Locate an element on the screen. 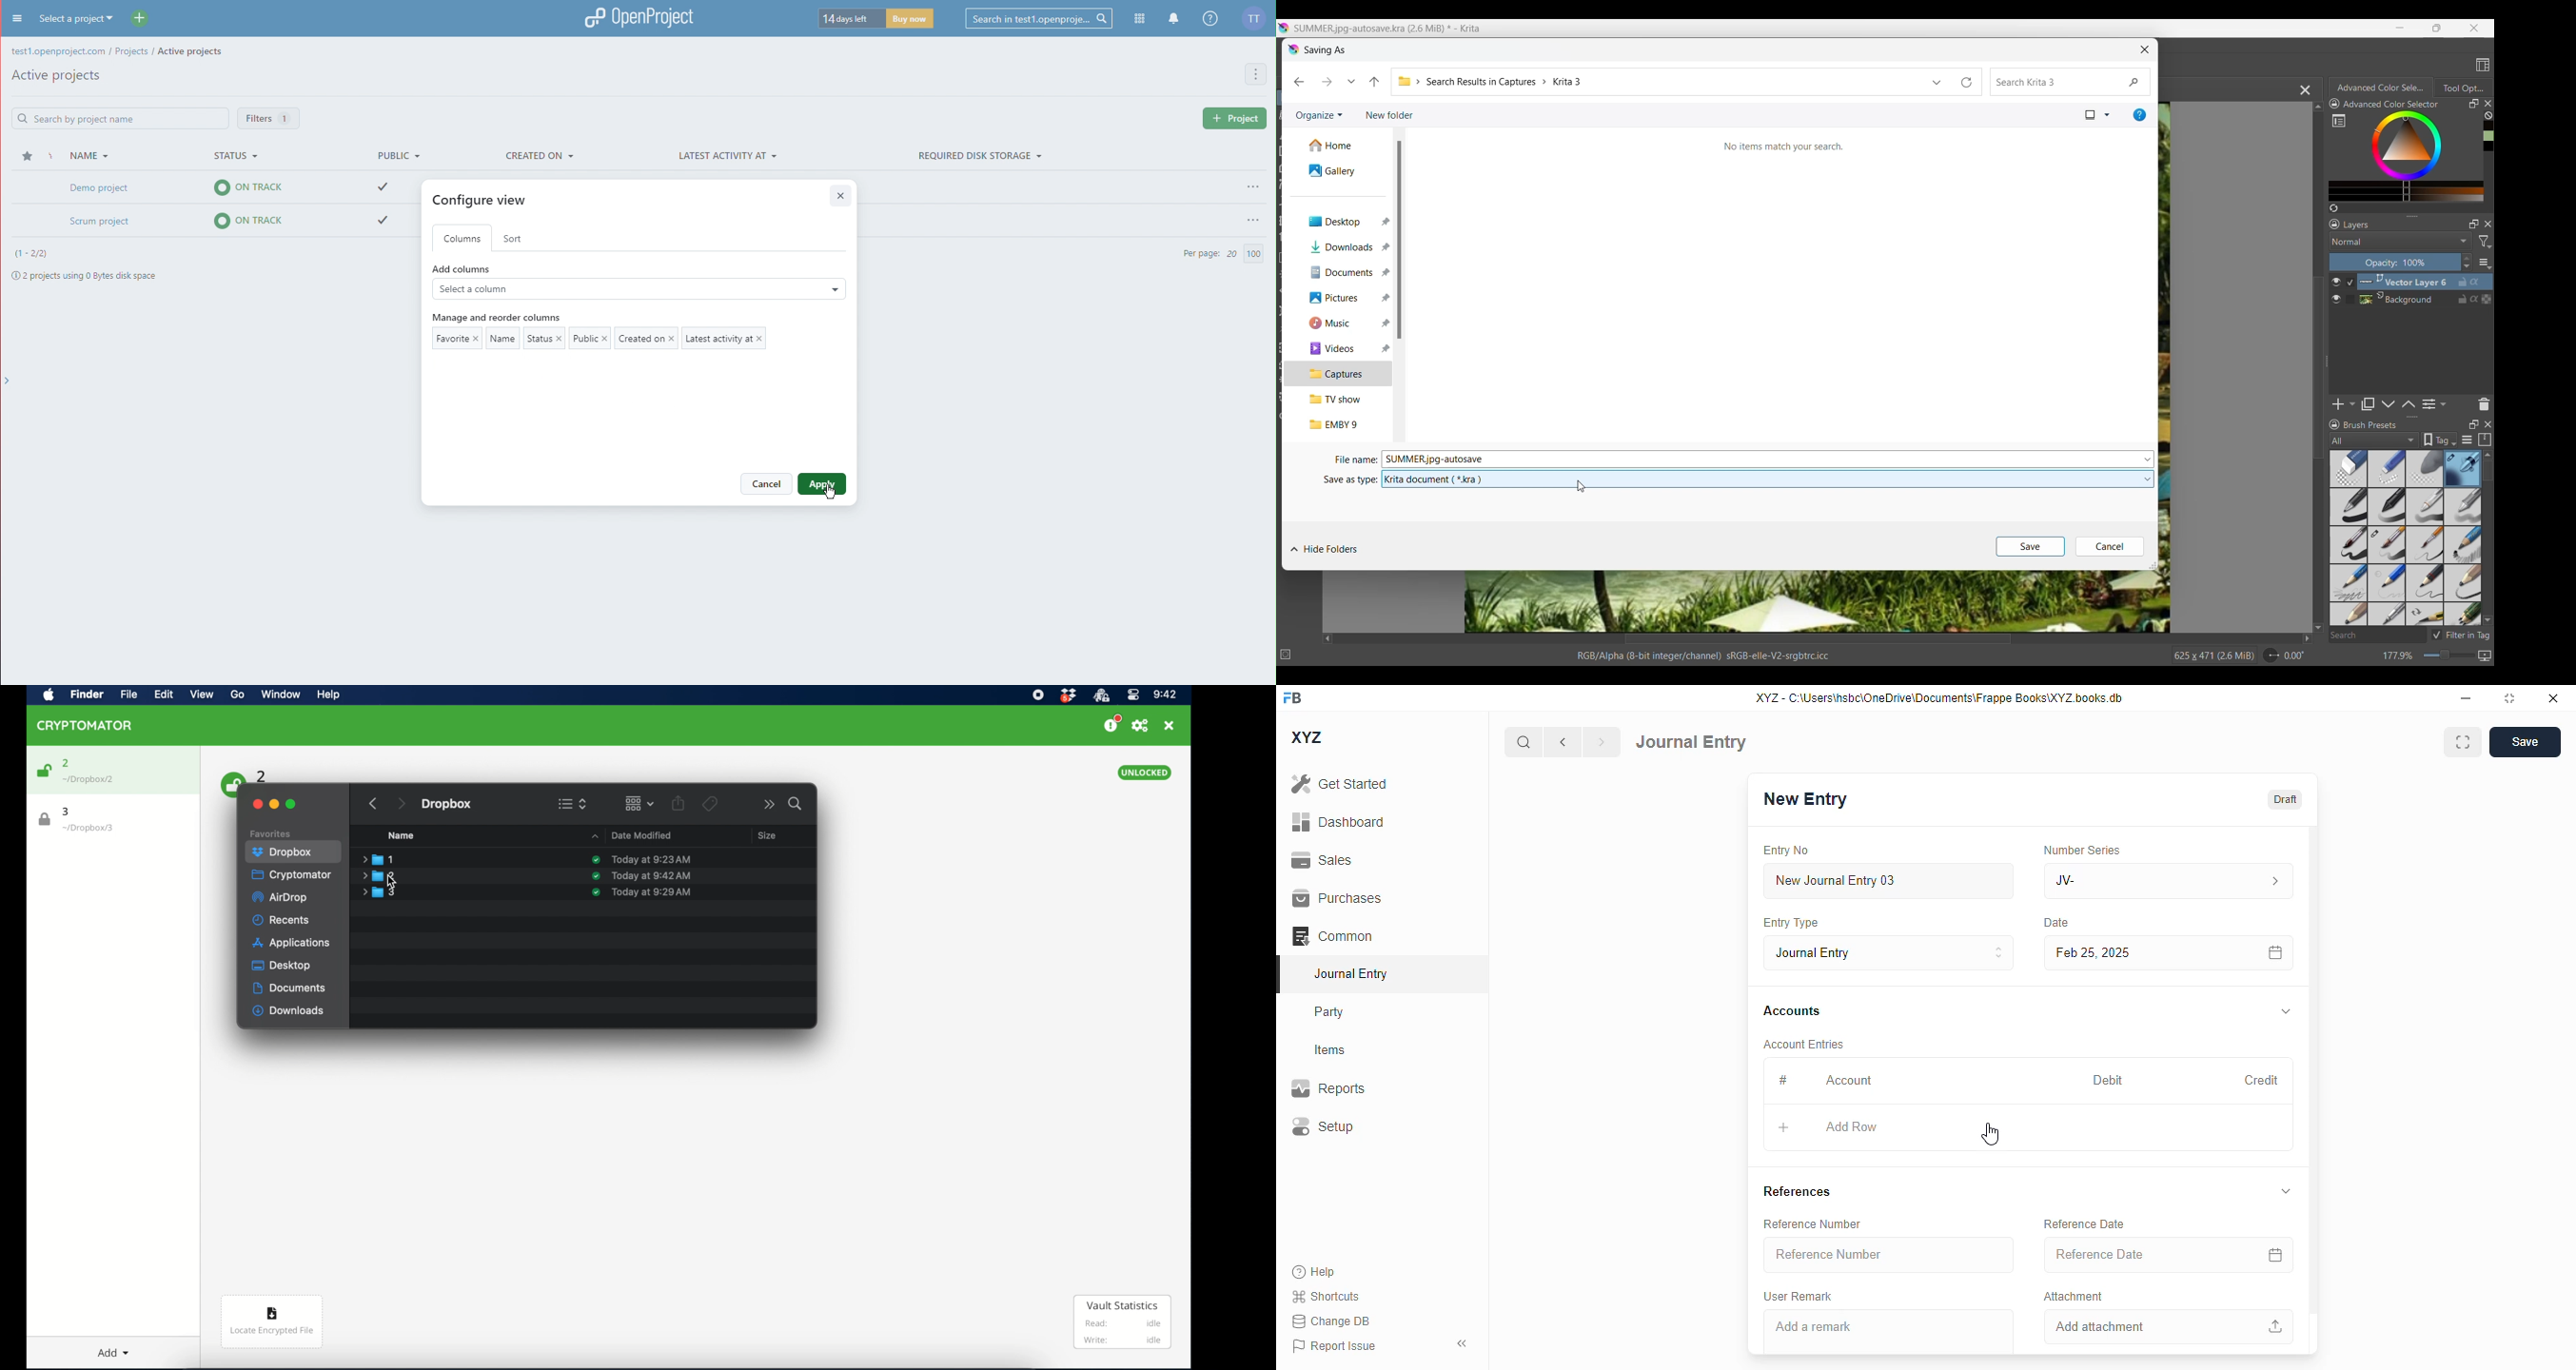 This screenshot has width=2576, height=1372. Slider to change zoom is located at coordinates (2448, 655).